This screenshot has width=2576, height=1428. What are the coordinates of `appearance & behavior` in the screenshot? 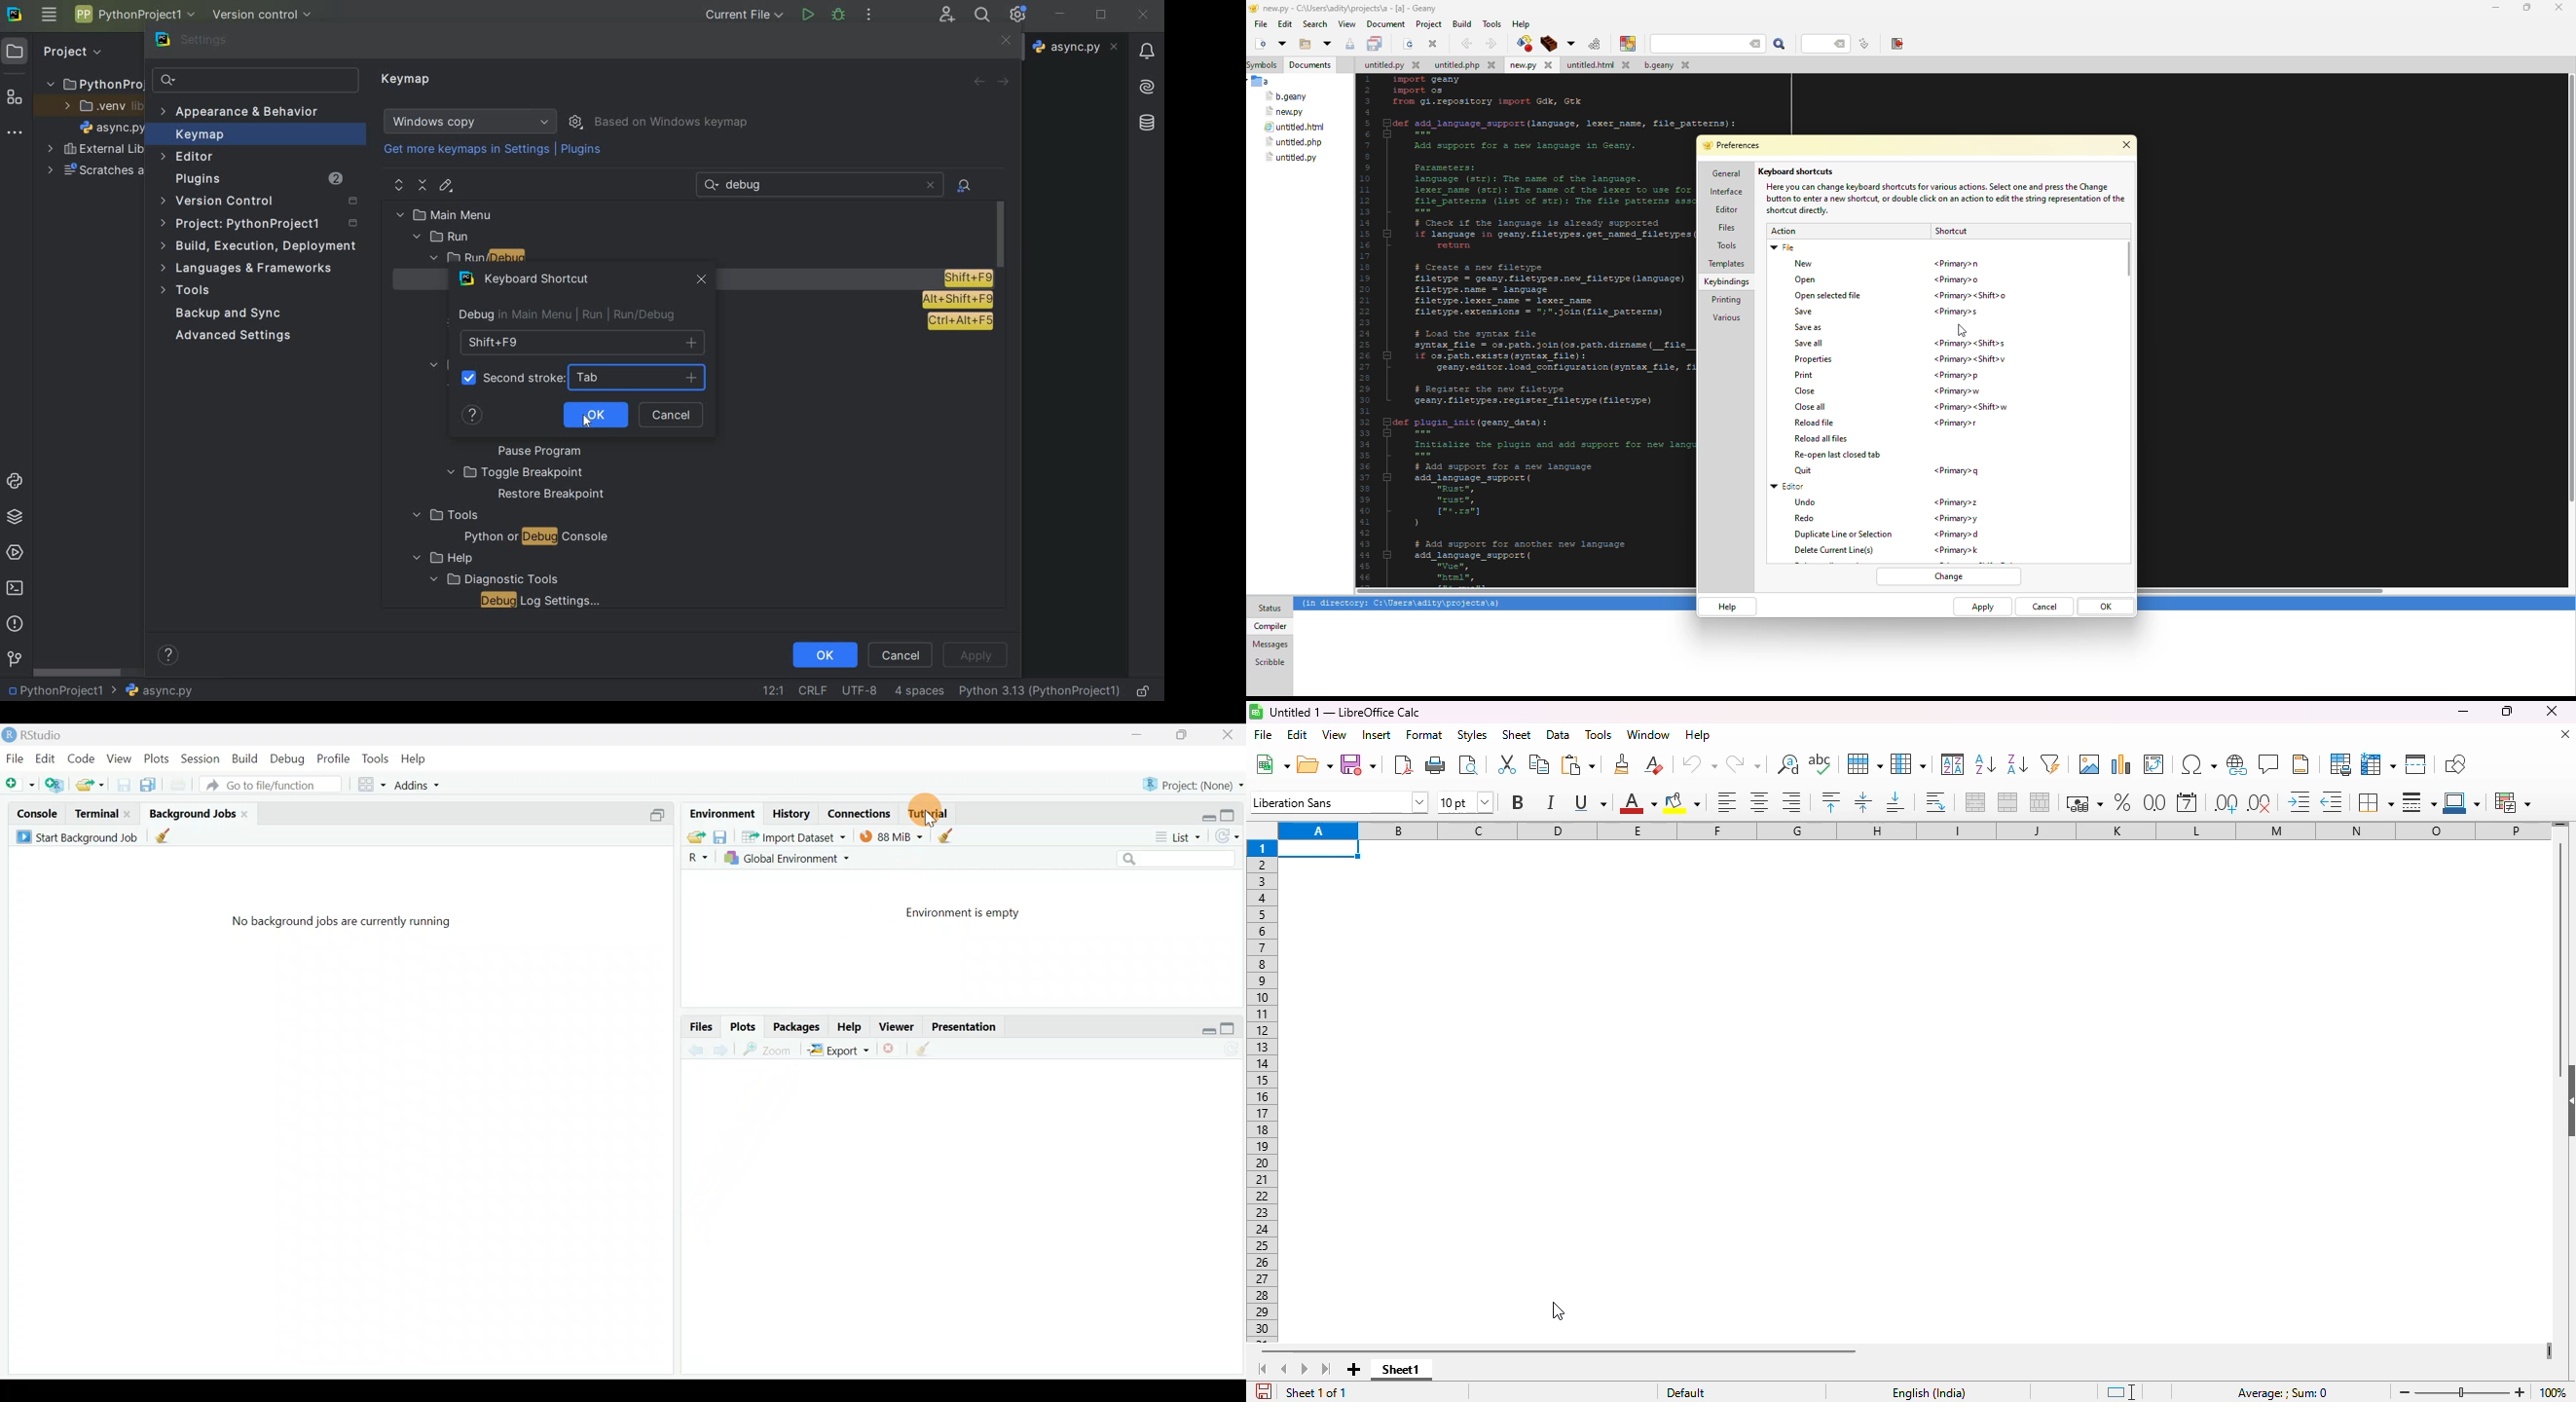 It's located at (248, 114).